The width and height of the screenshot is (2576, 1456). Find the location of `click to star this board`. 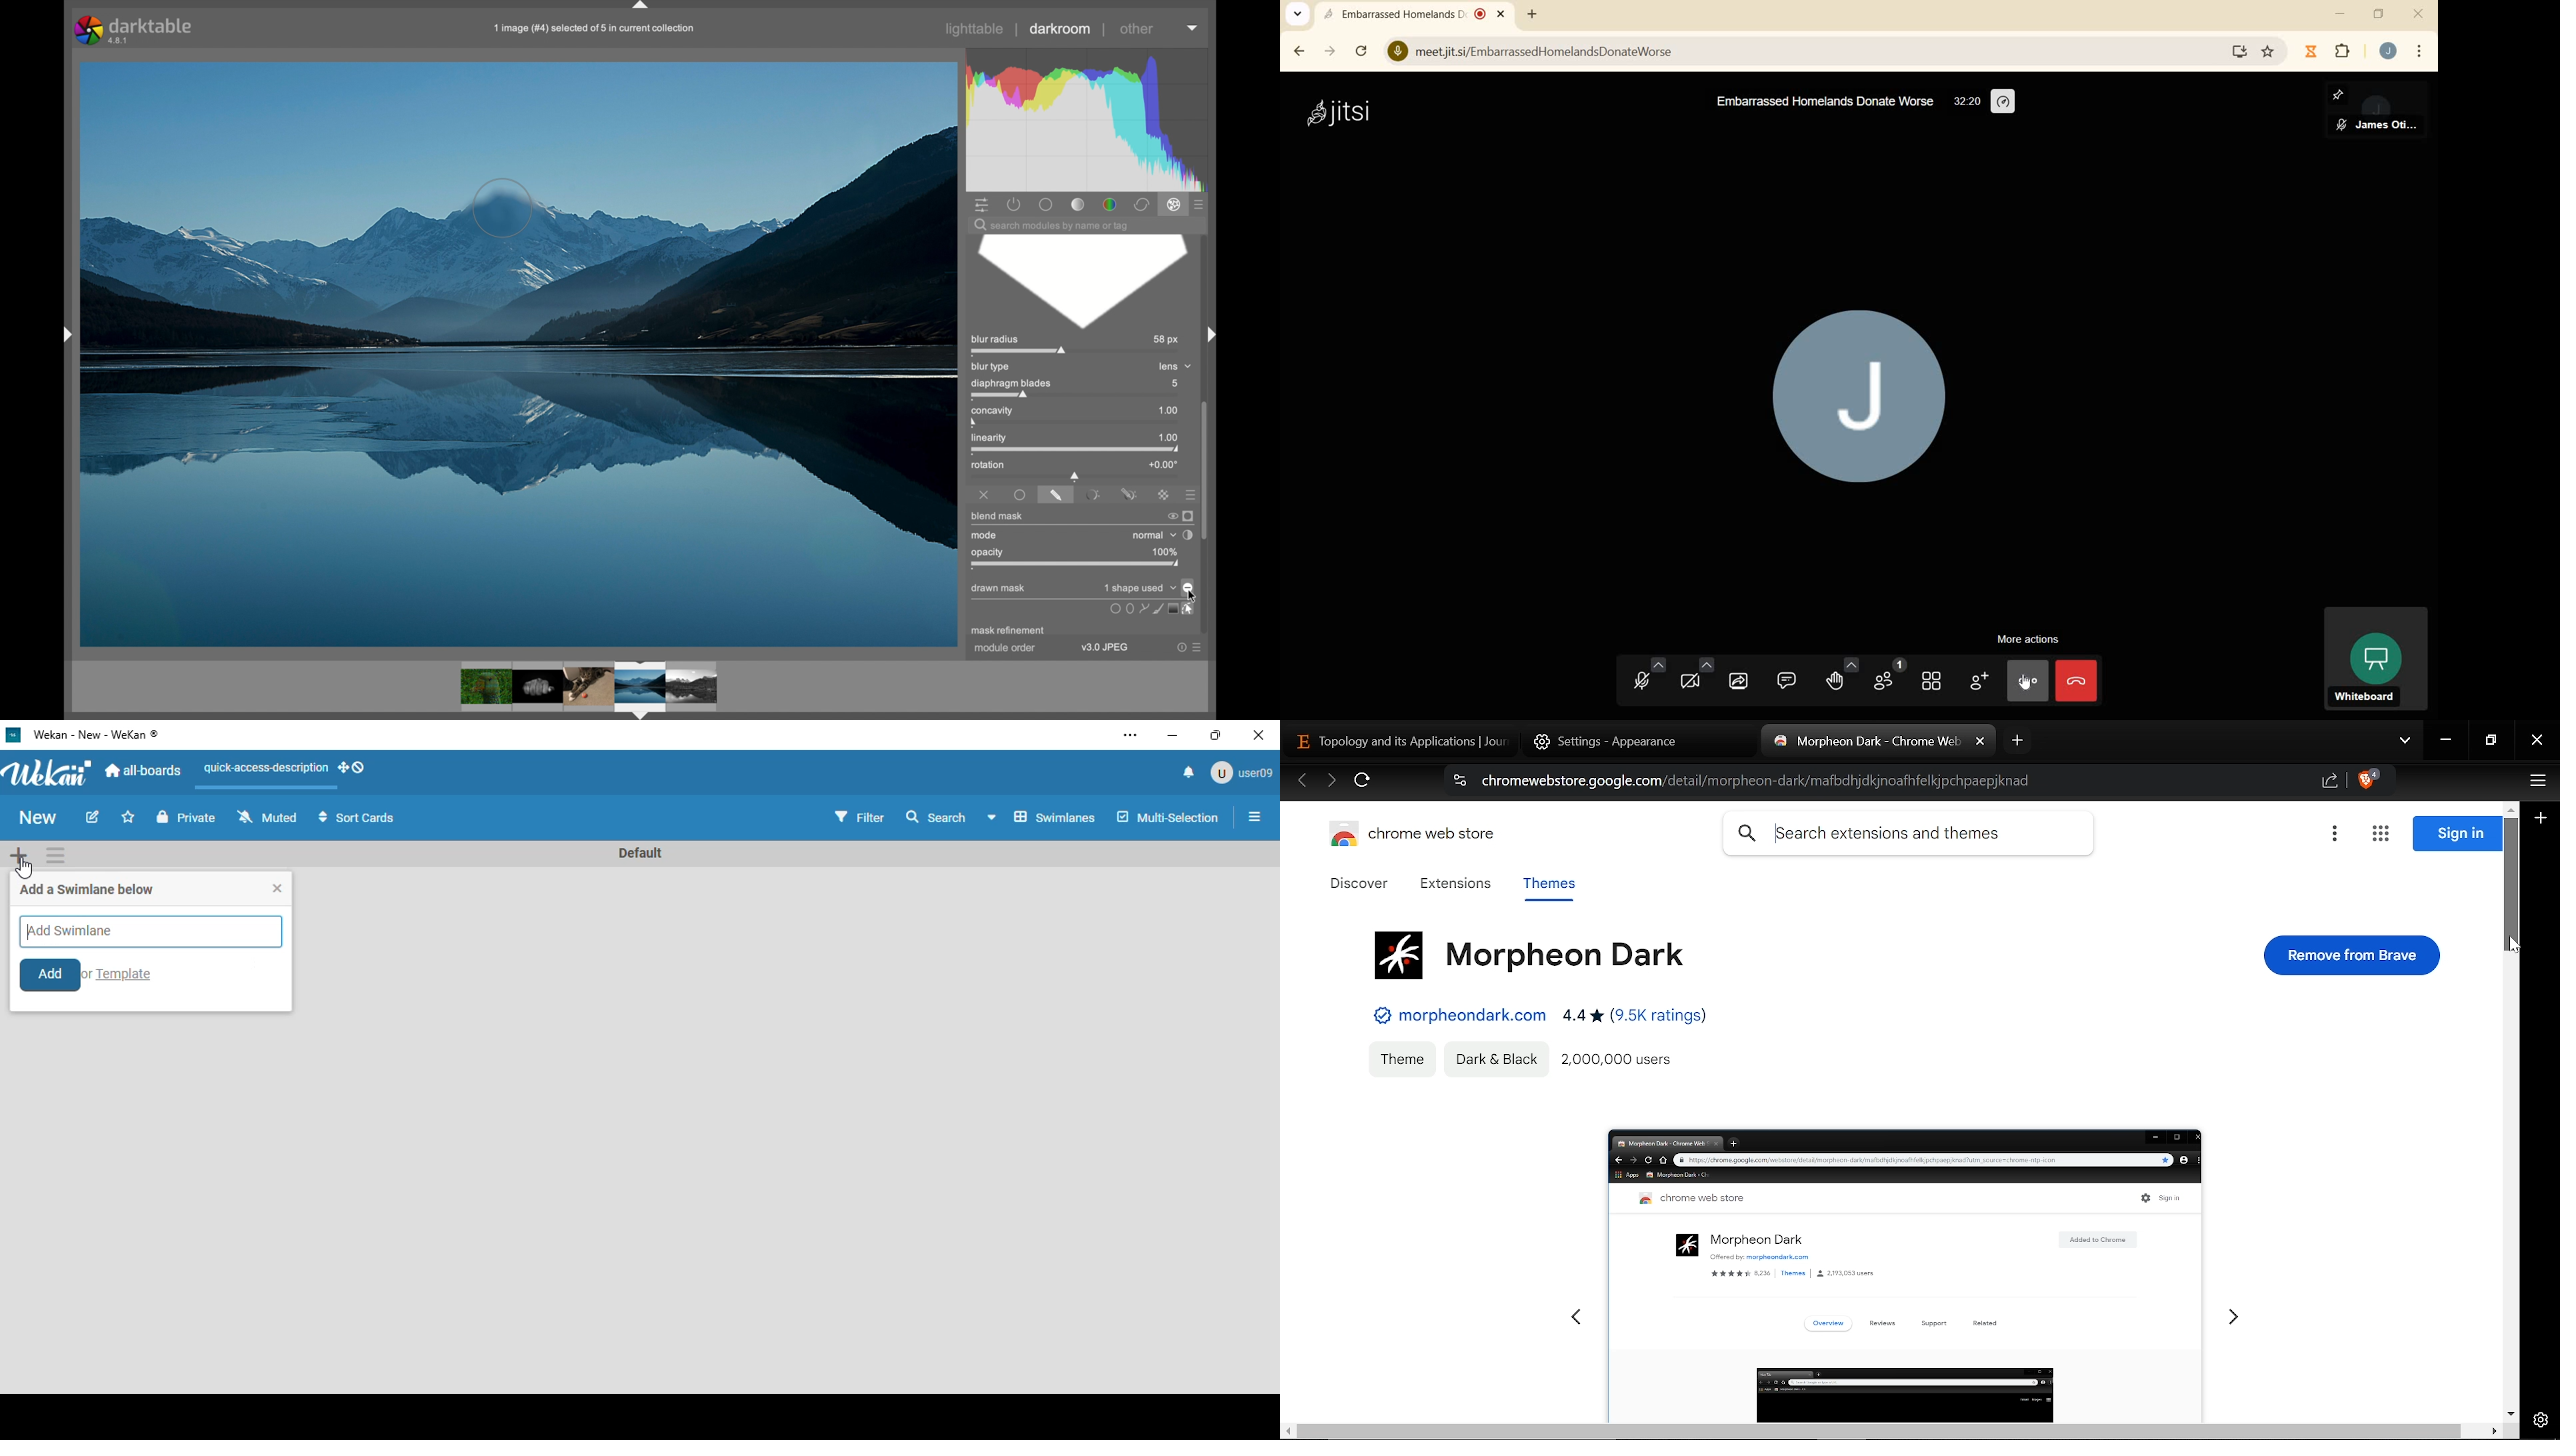

click to star this board is located at coordinates (129, 817).